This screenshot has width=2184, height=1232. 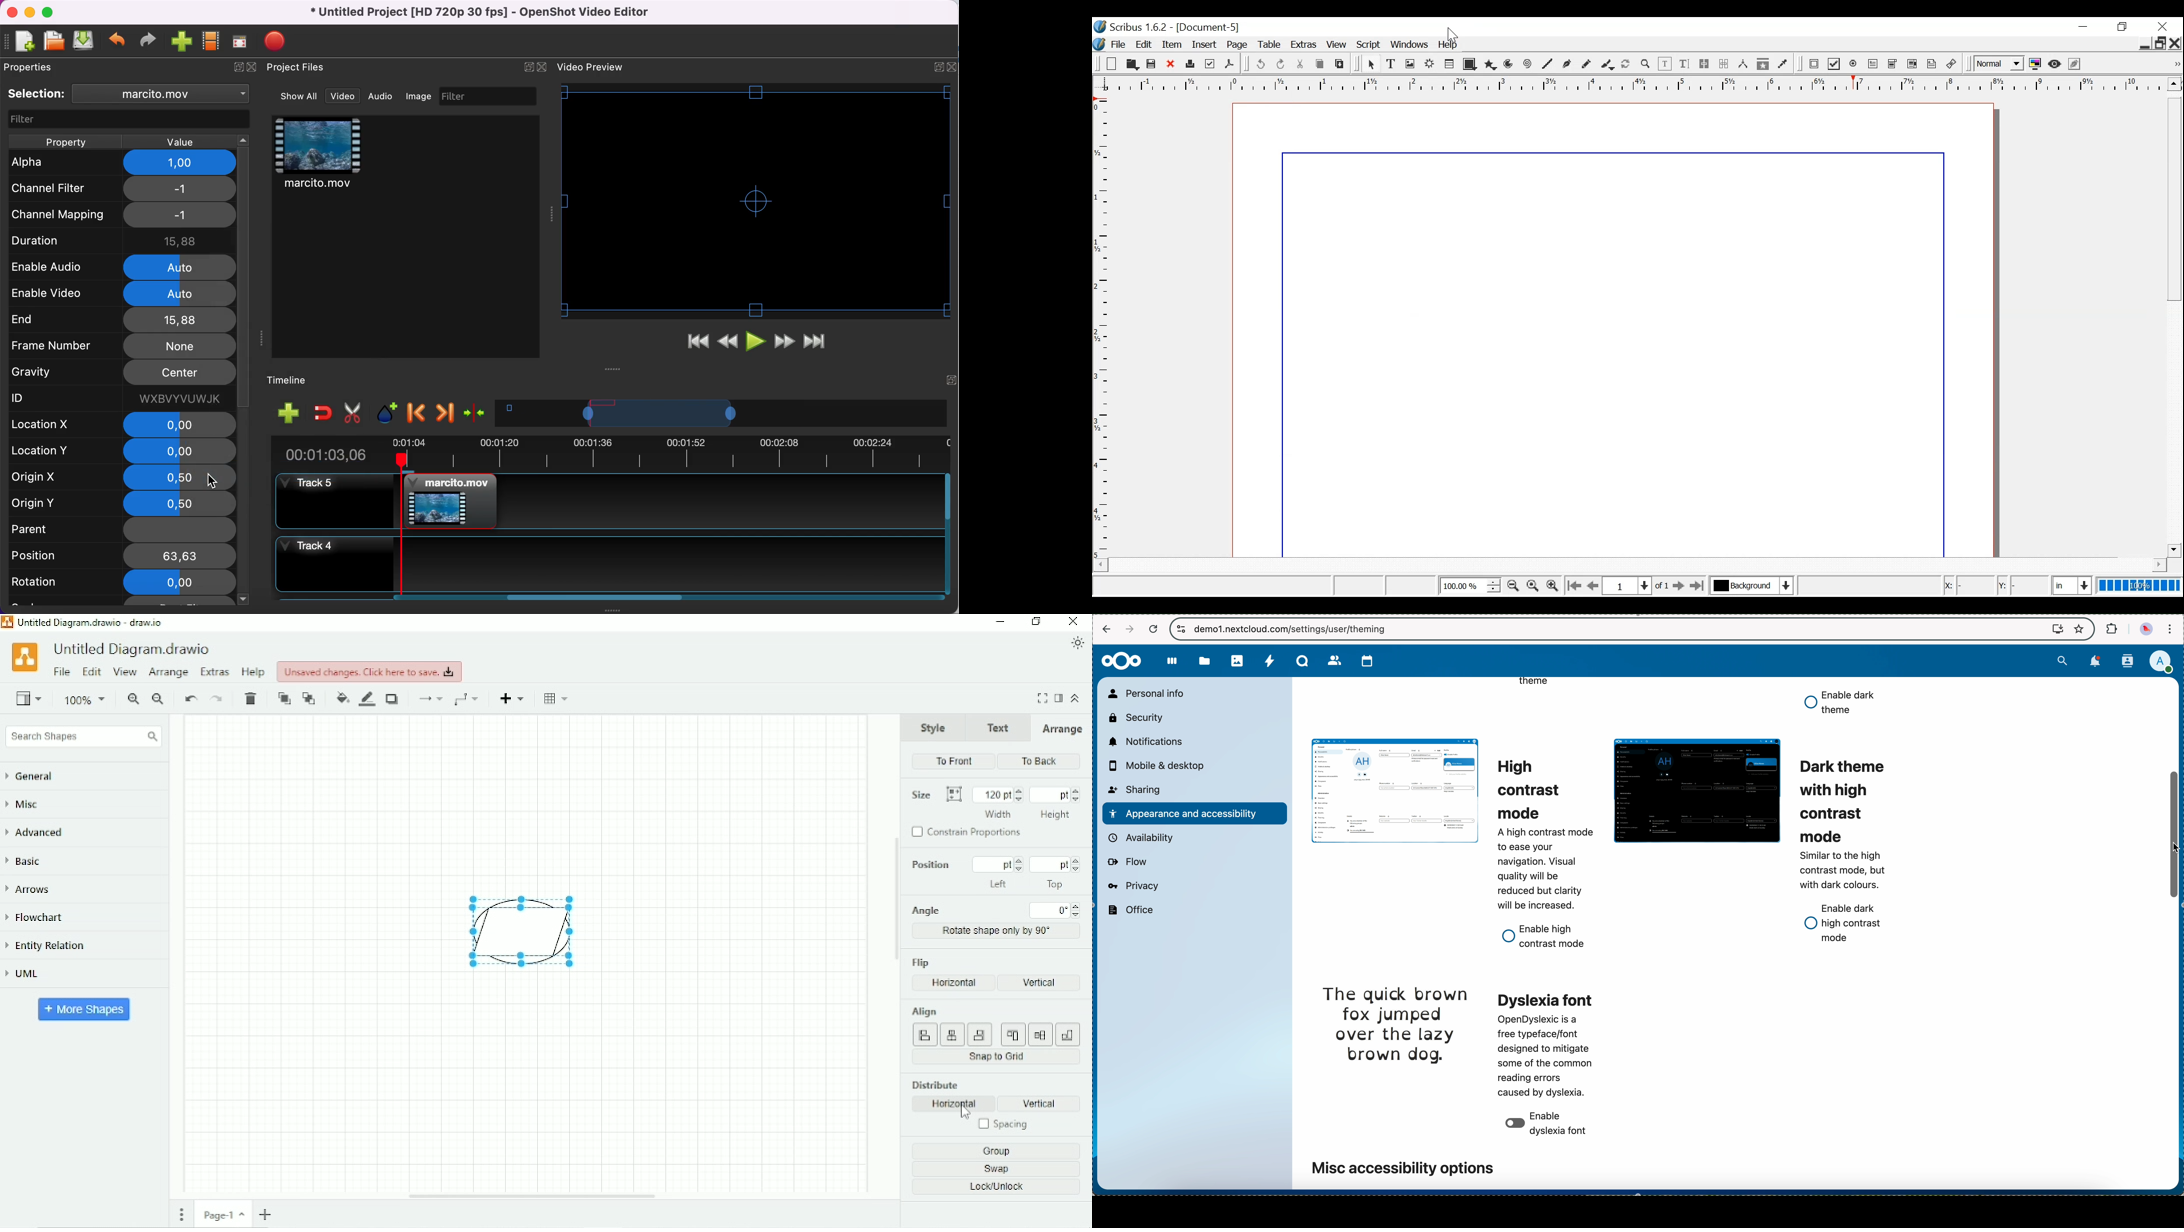 What do you see at coordinates (159, 700) in the screenshot?
I see `Zoom out` at bounding box center [159, 700].